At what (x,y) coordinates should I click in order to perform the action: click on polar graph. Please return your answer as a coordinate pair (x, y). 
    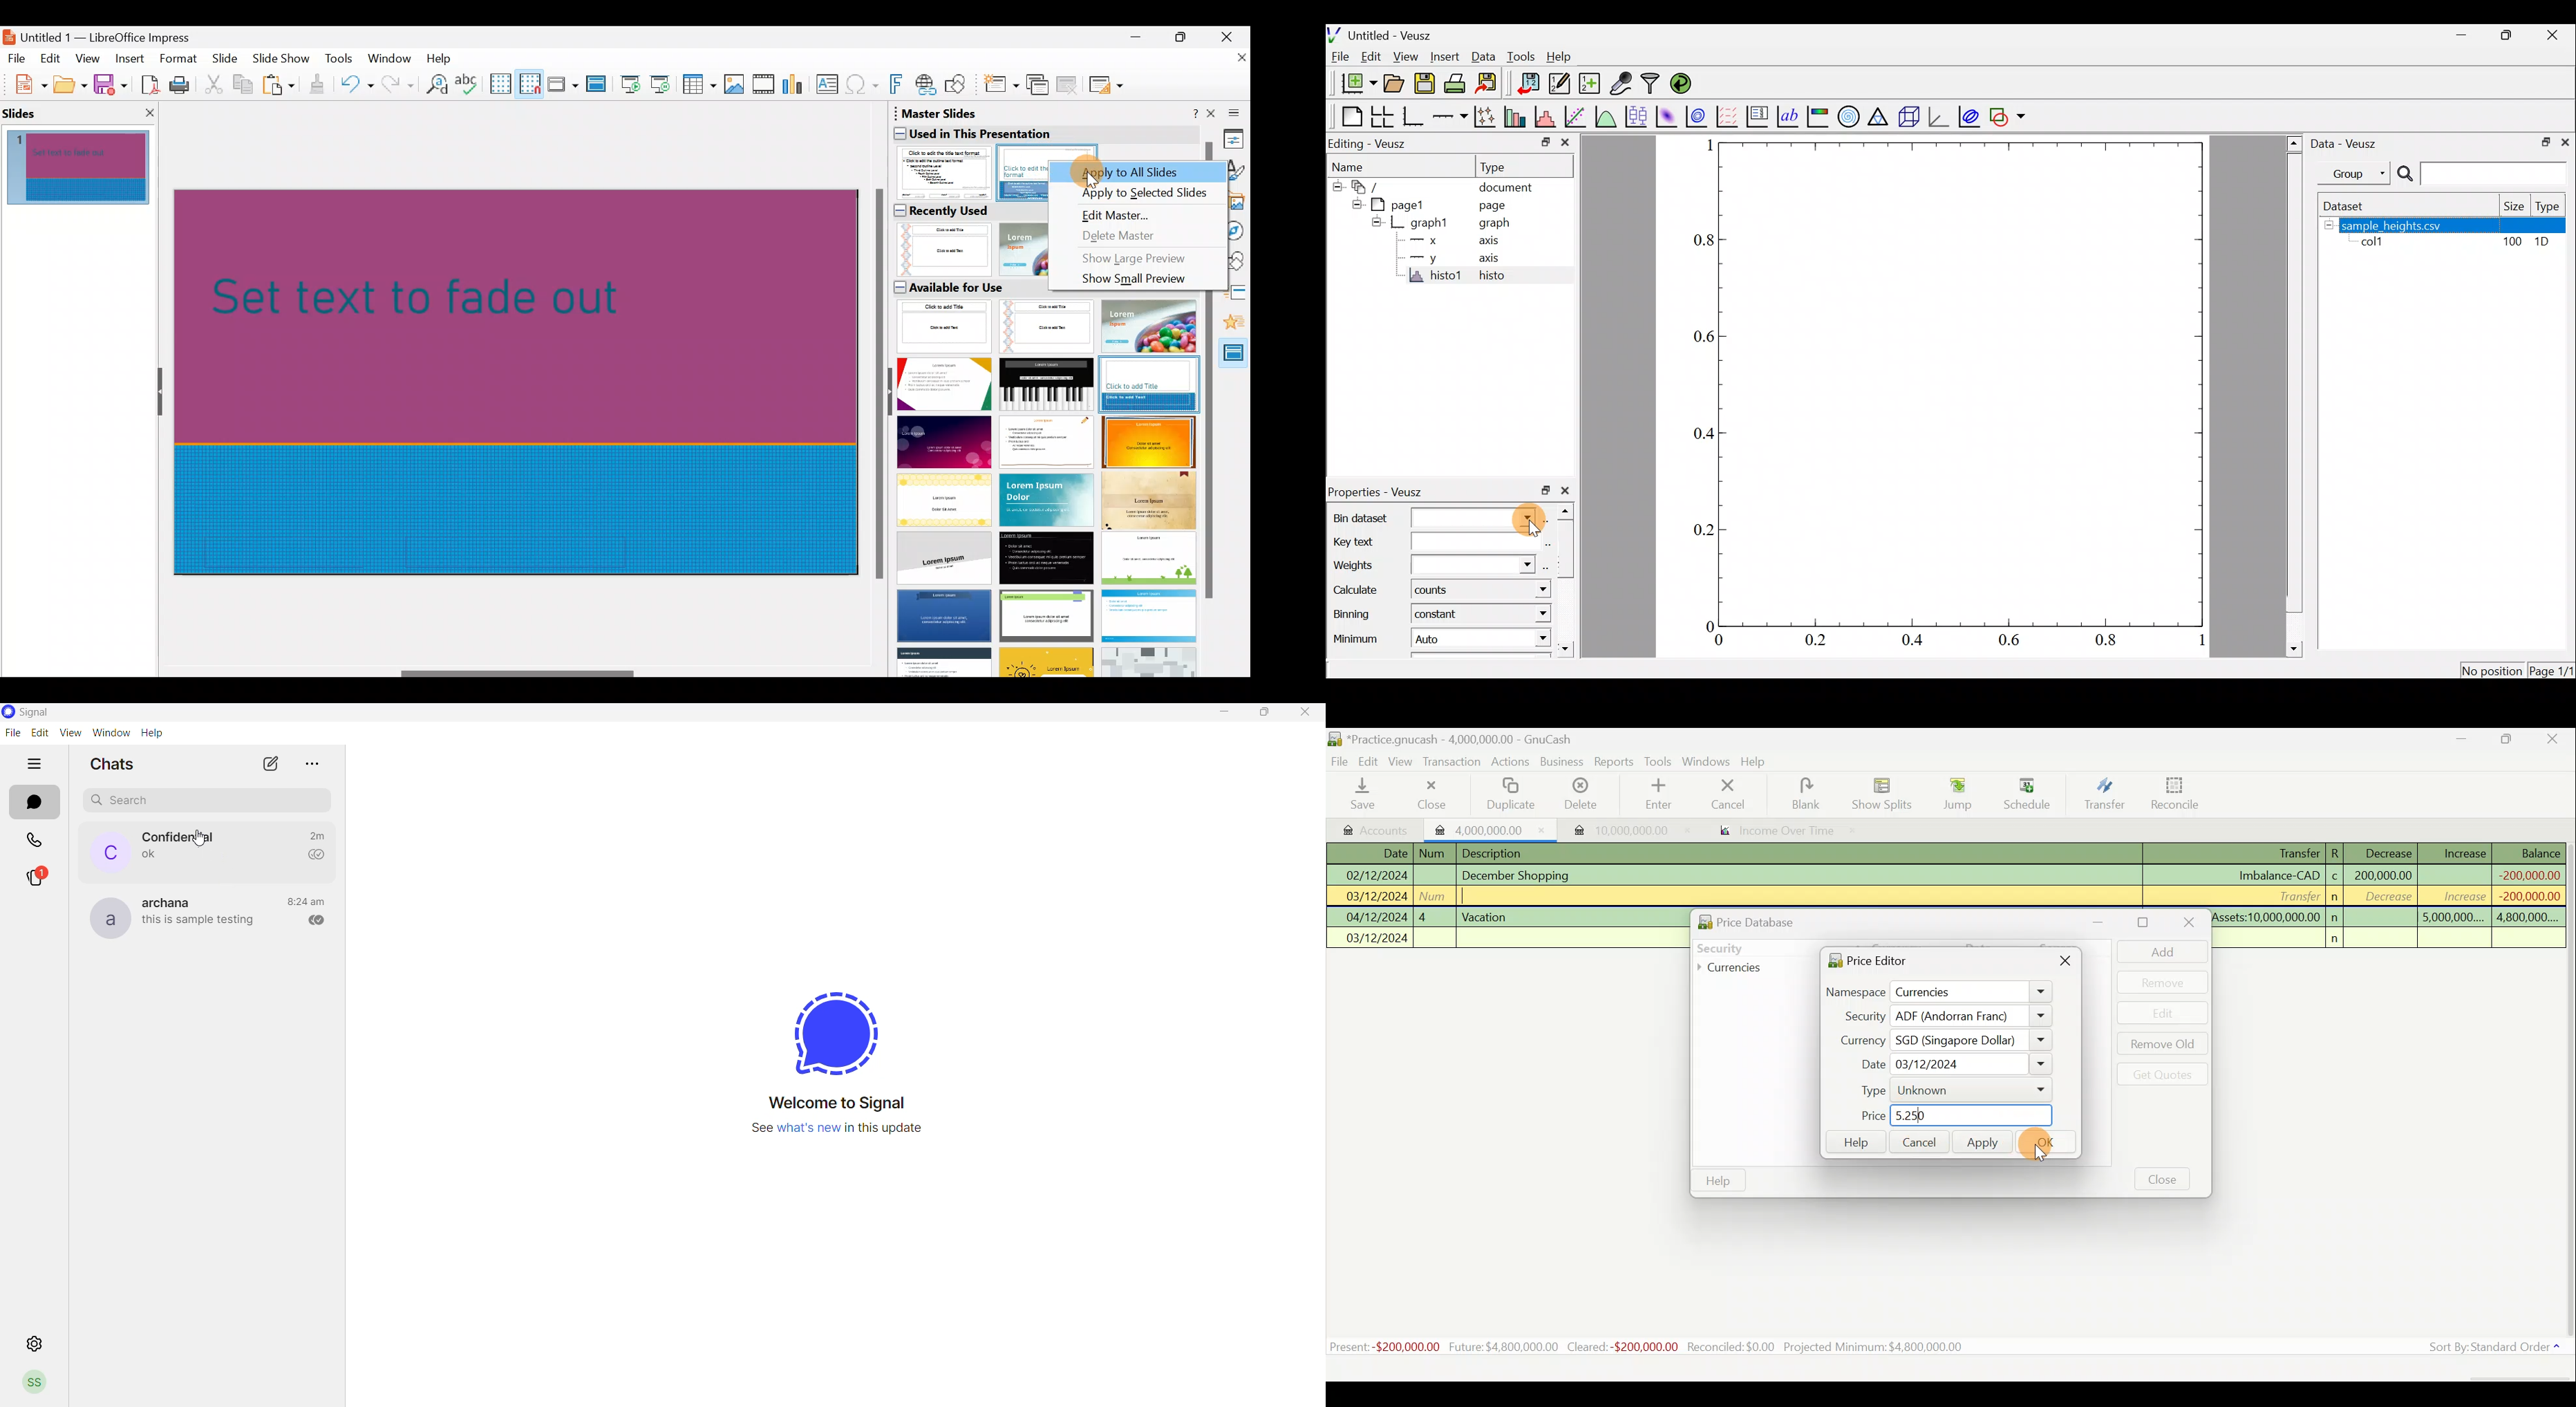
    Looking at the image, I should click on (1849, 116).